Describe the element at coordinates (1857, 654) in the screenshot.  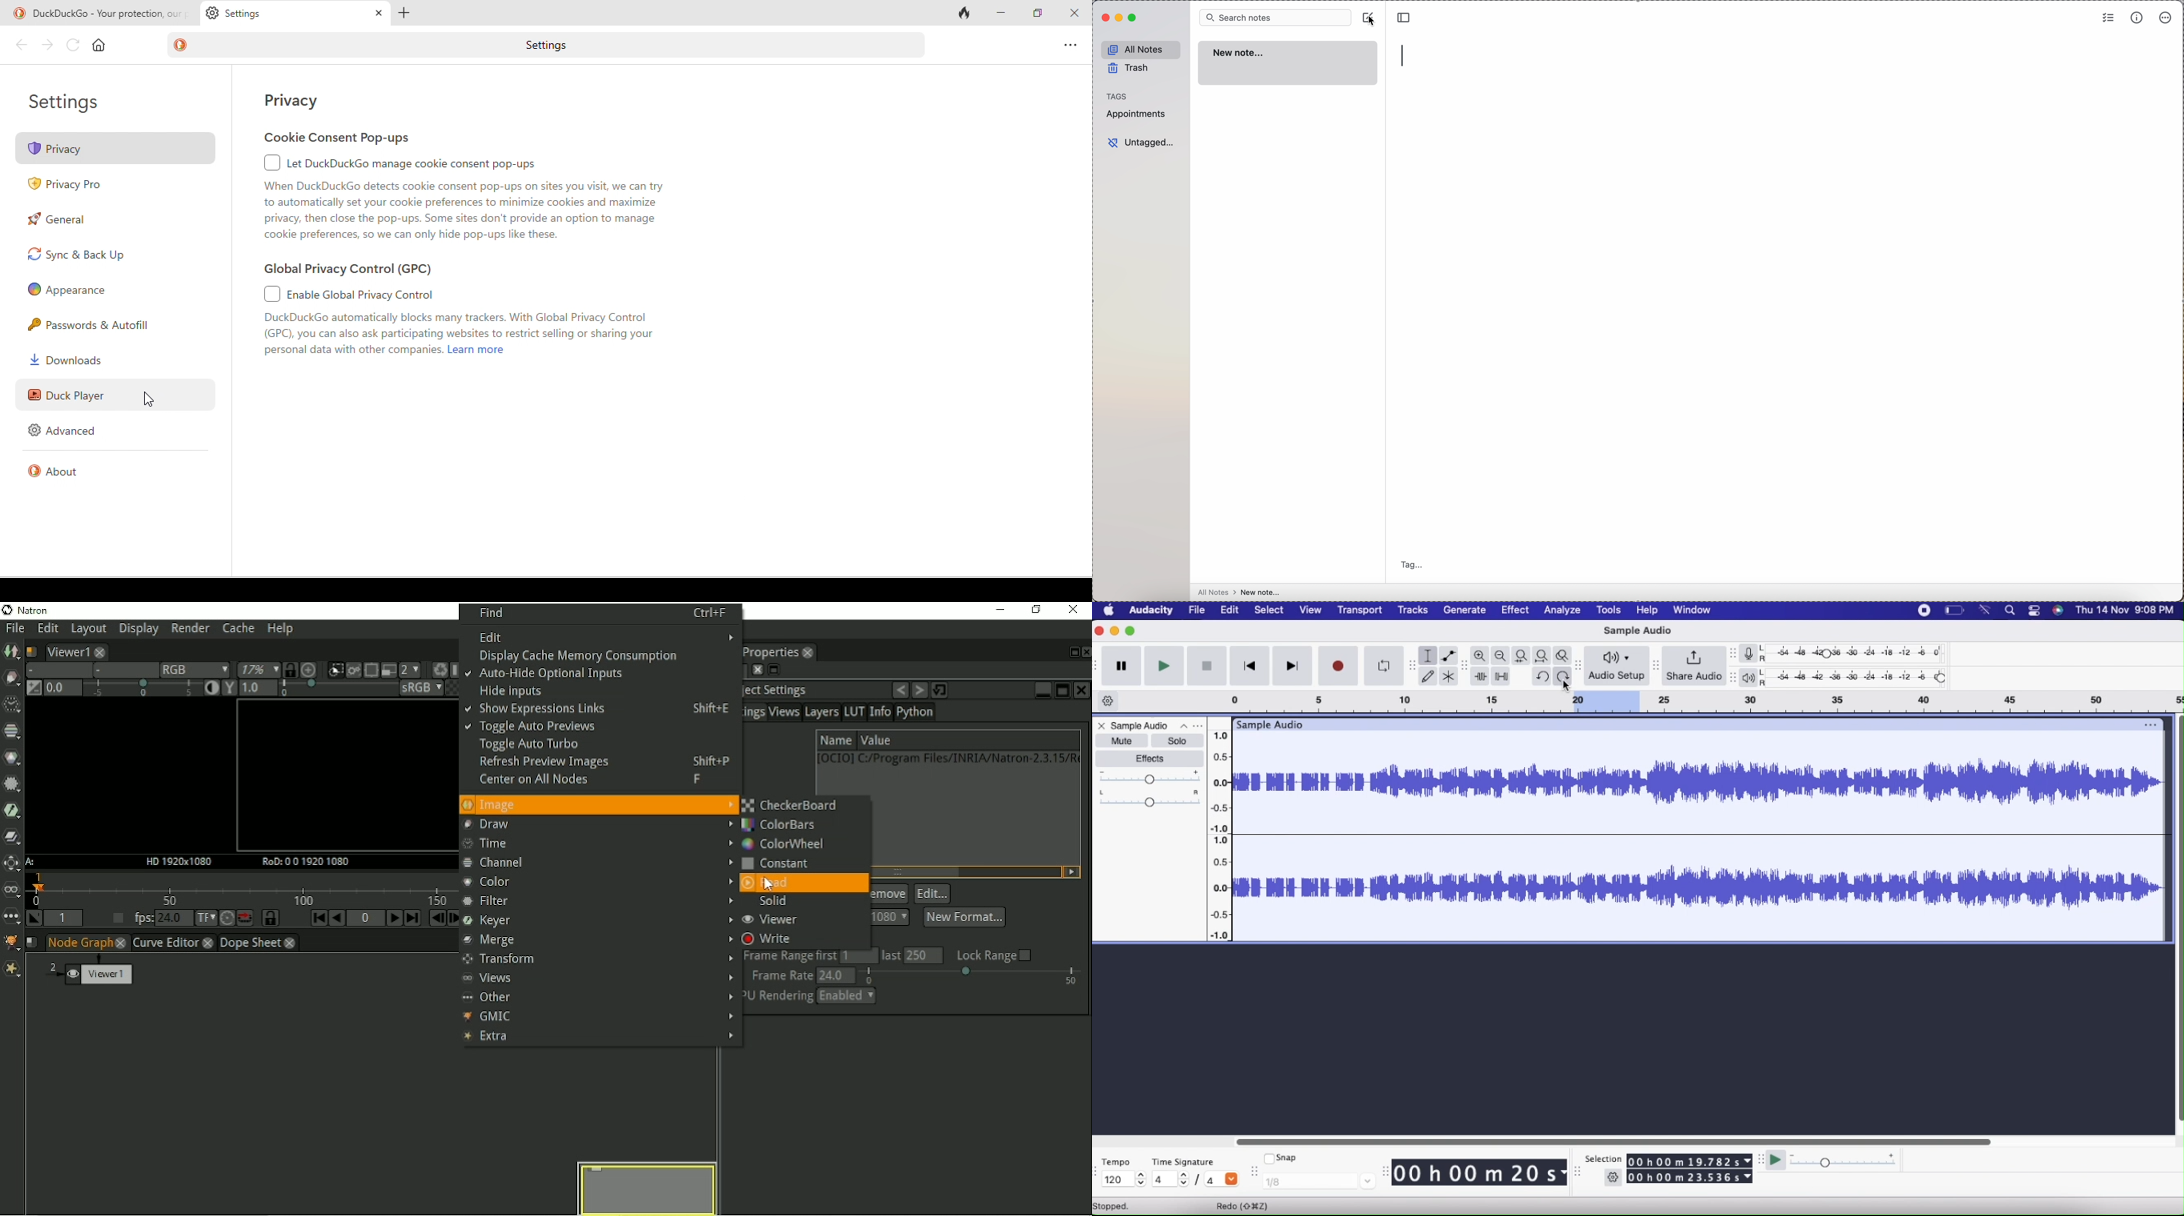
I see `Recording level` at that location.